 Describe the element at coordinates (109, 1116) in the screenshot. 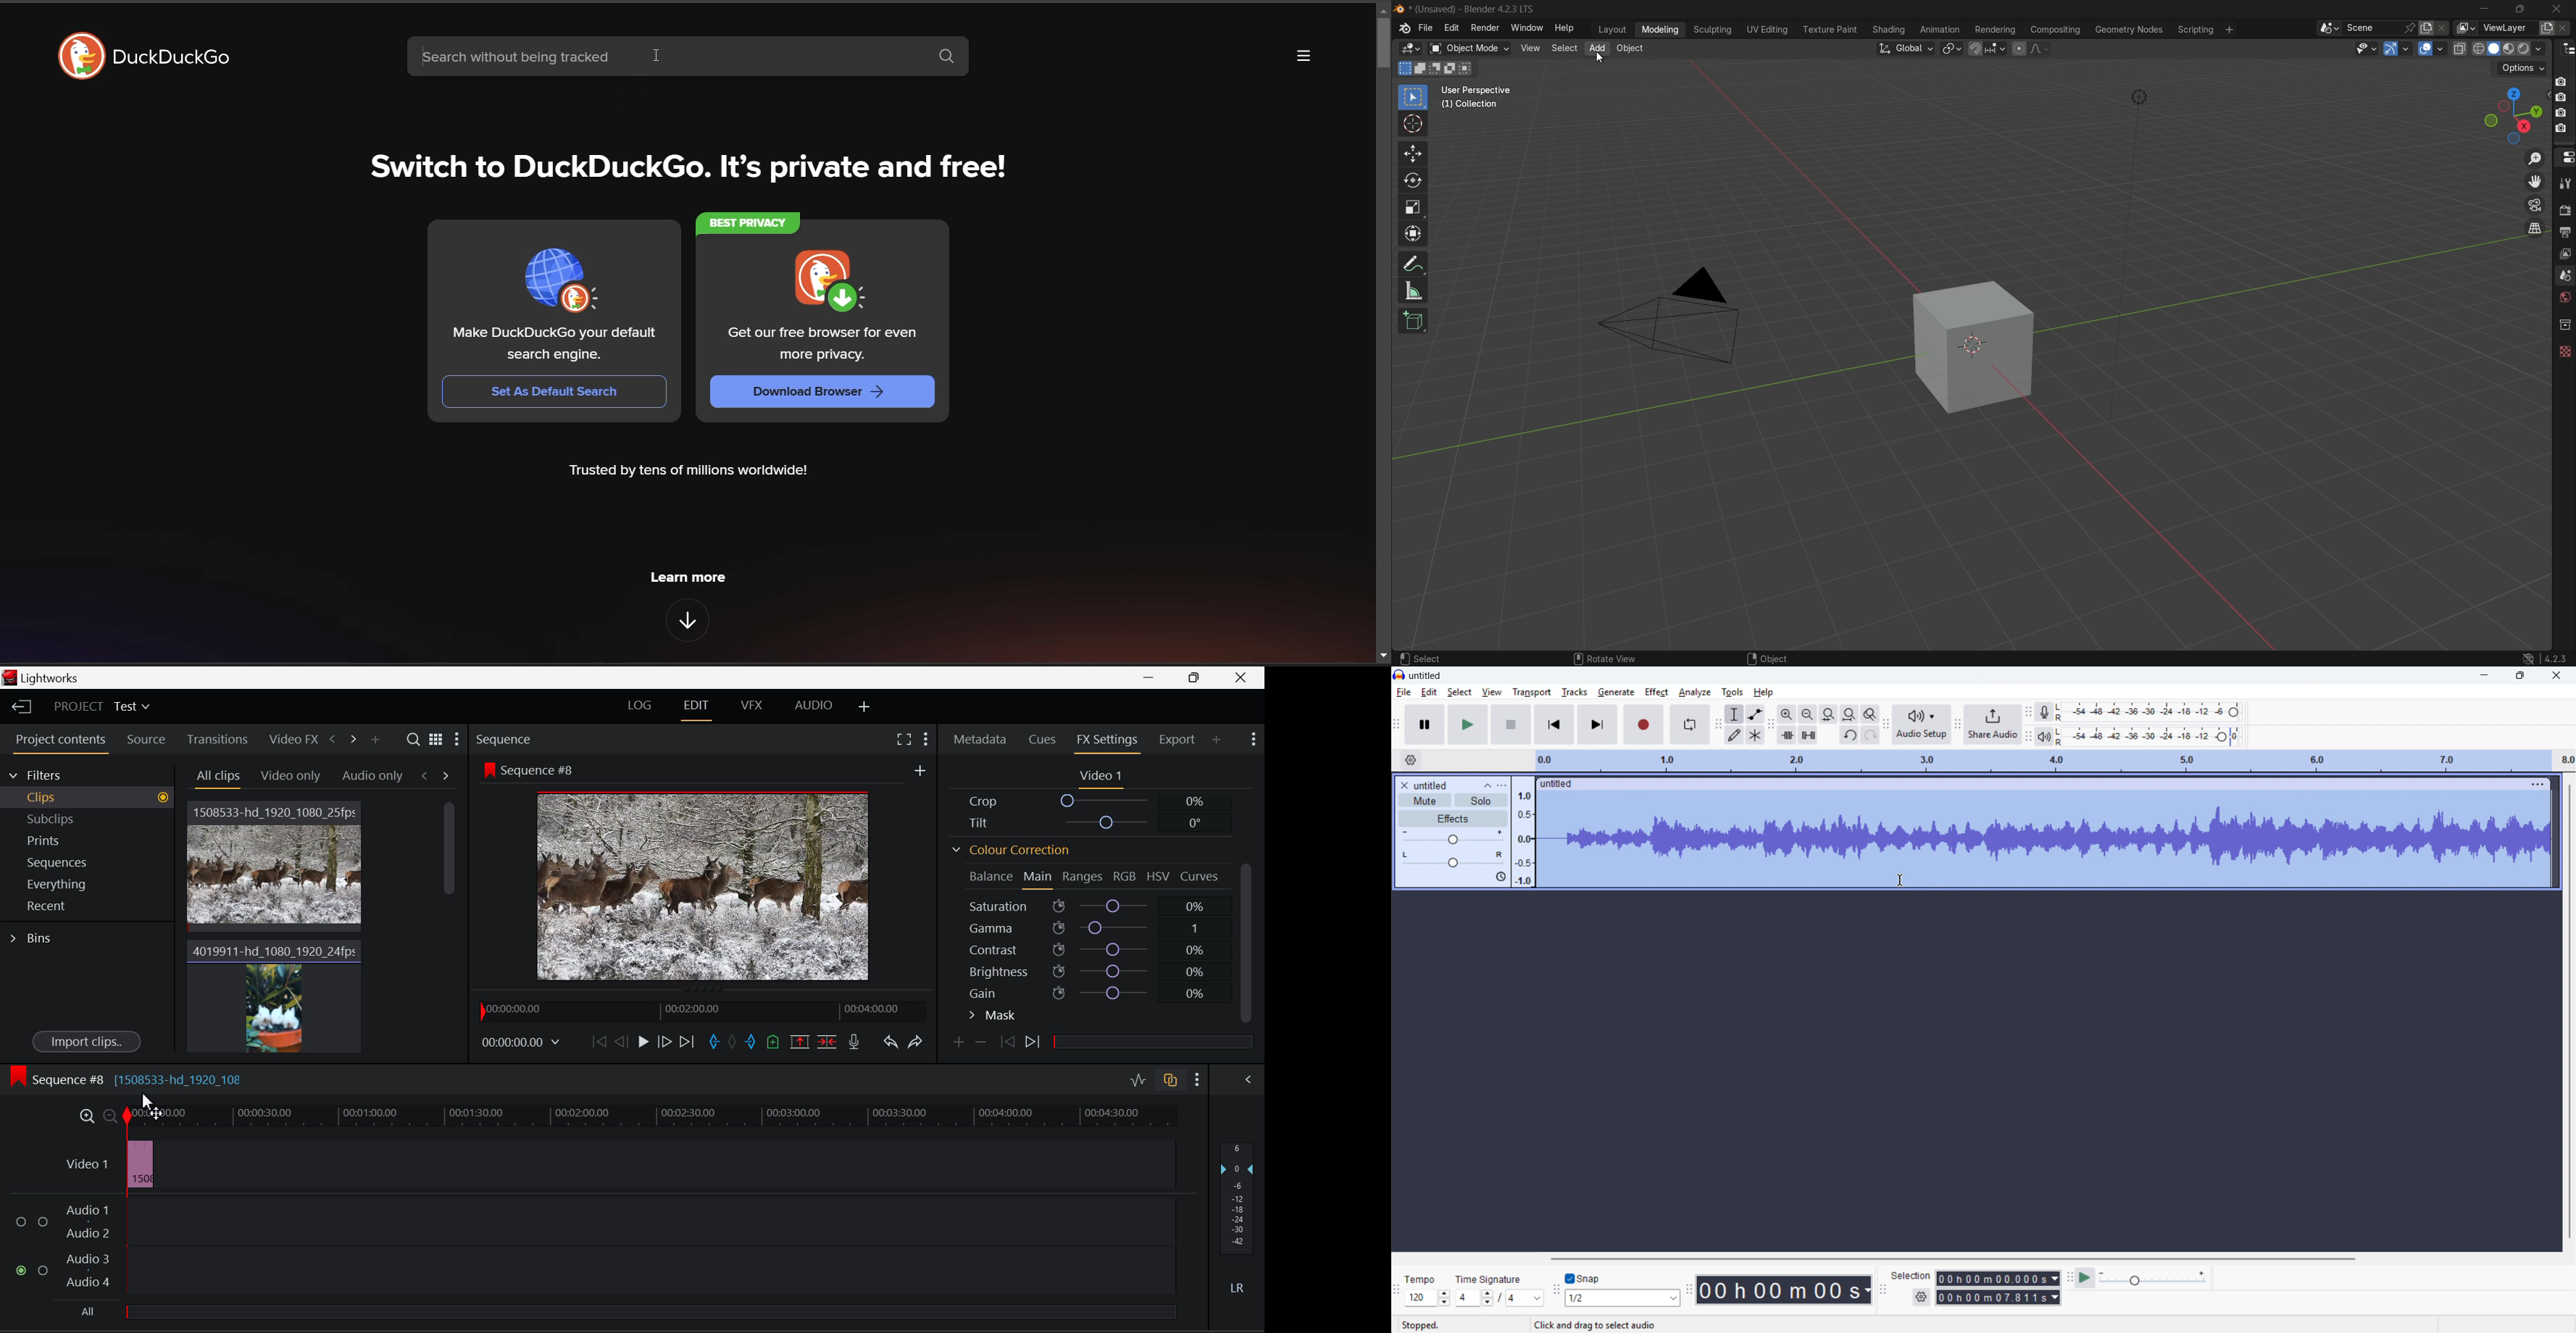

I see `Minimize Timeline` at that location.